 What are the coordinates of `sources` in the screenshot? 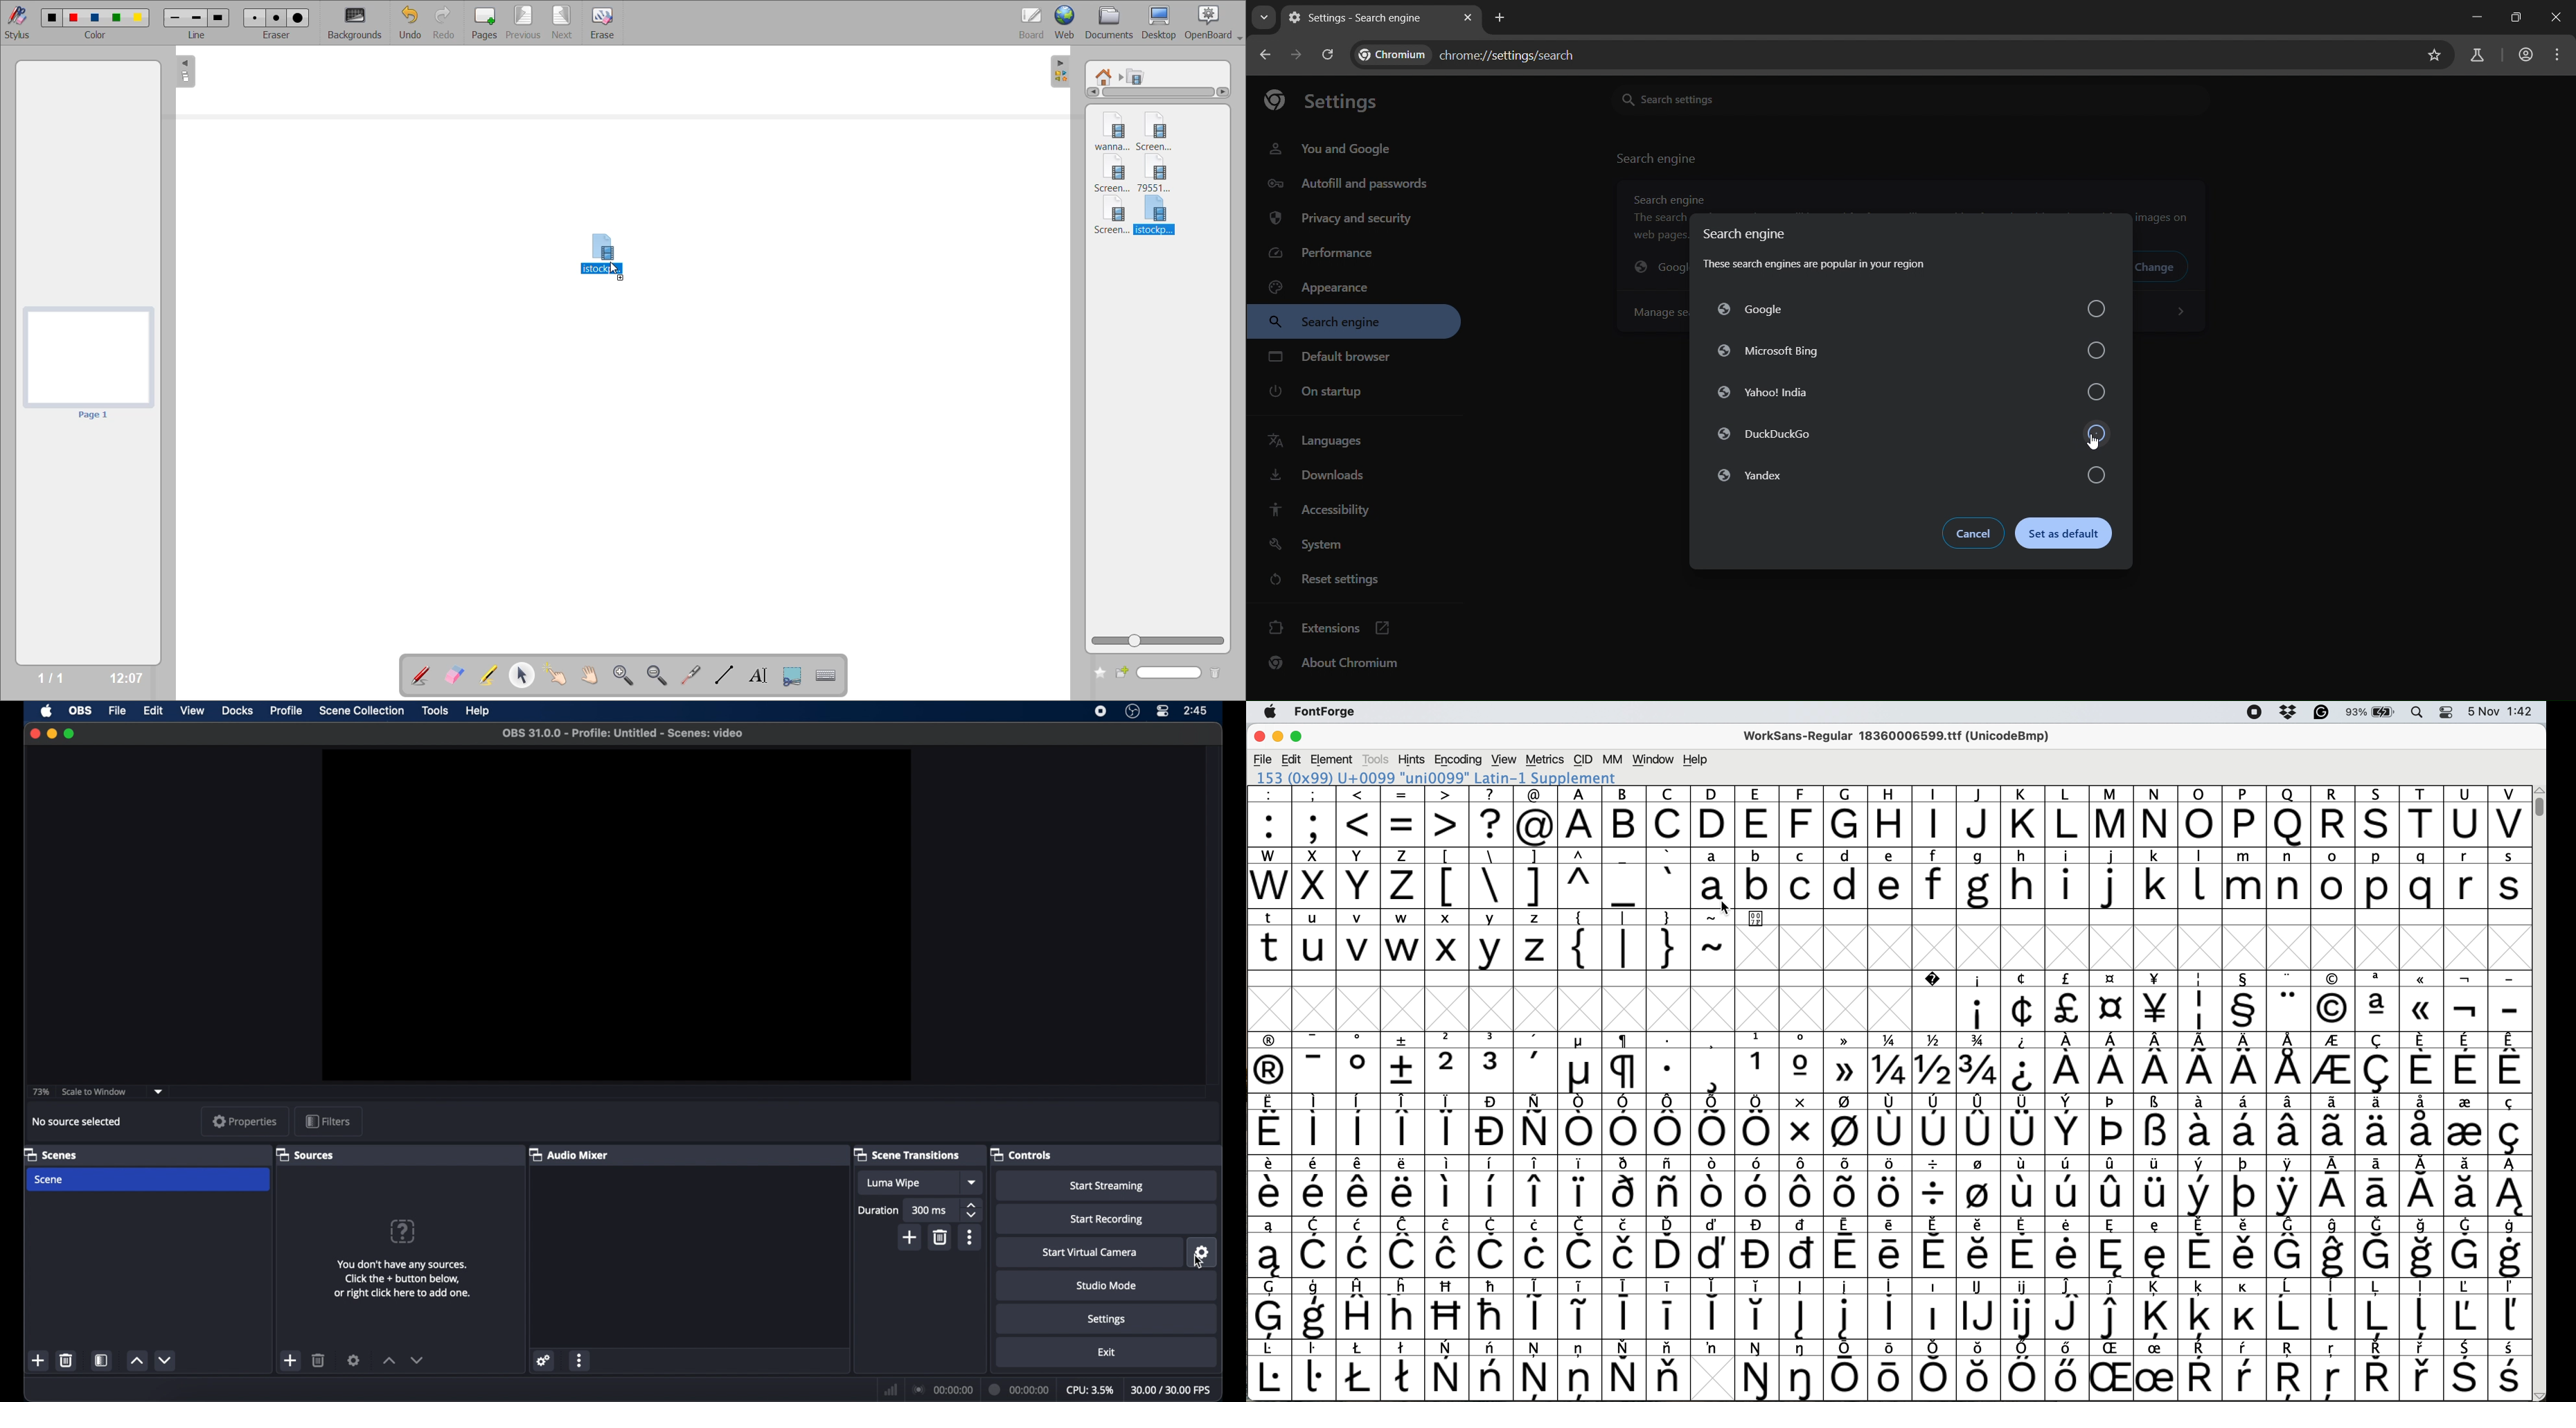 It's located at (305, 1155).